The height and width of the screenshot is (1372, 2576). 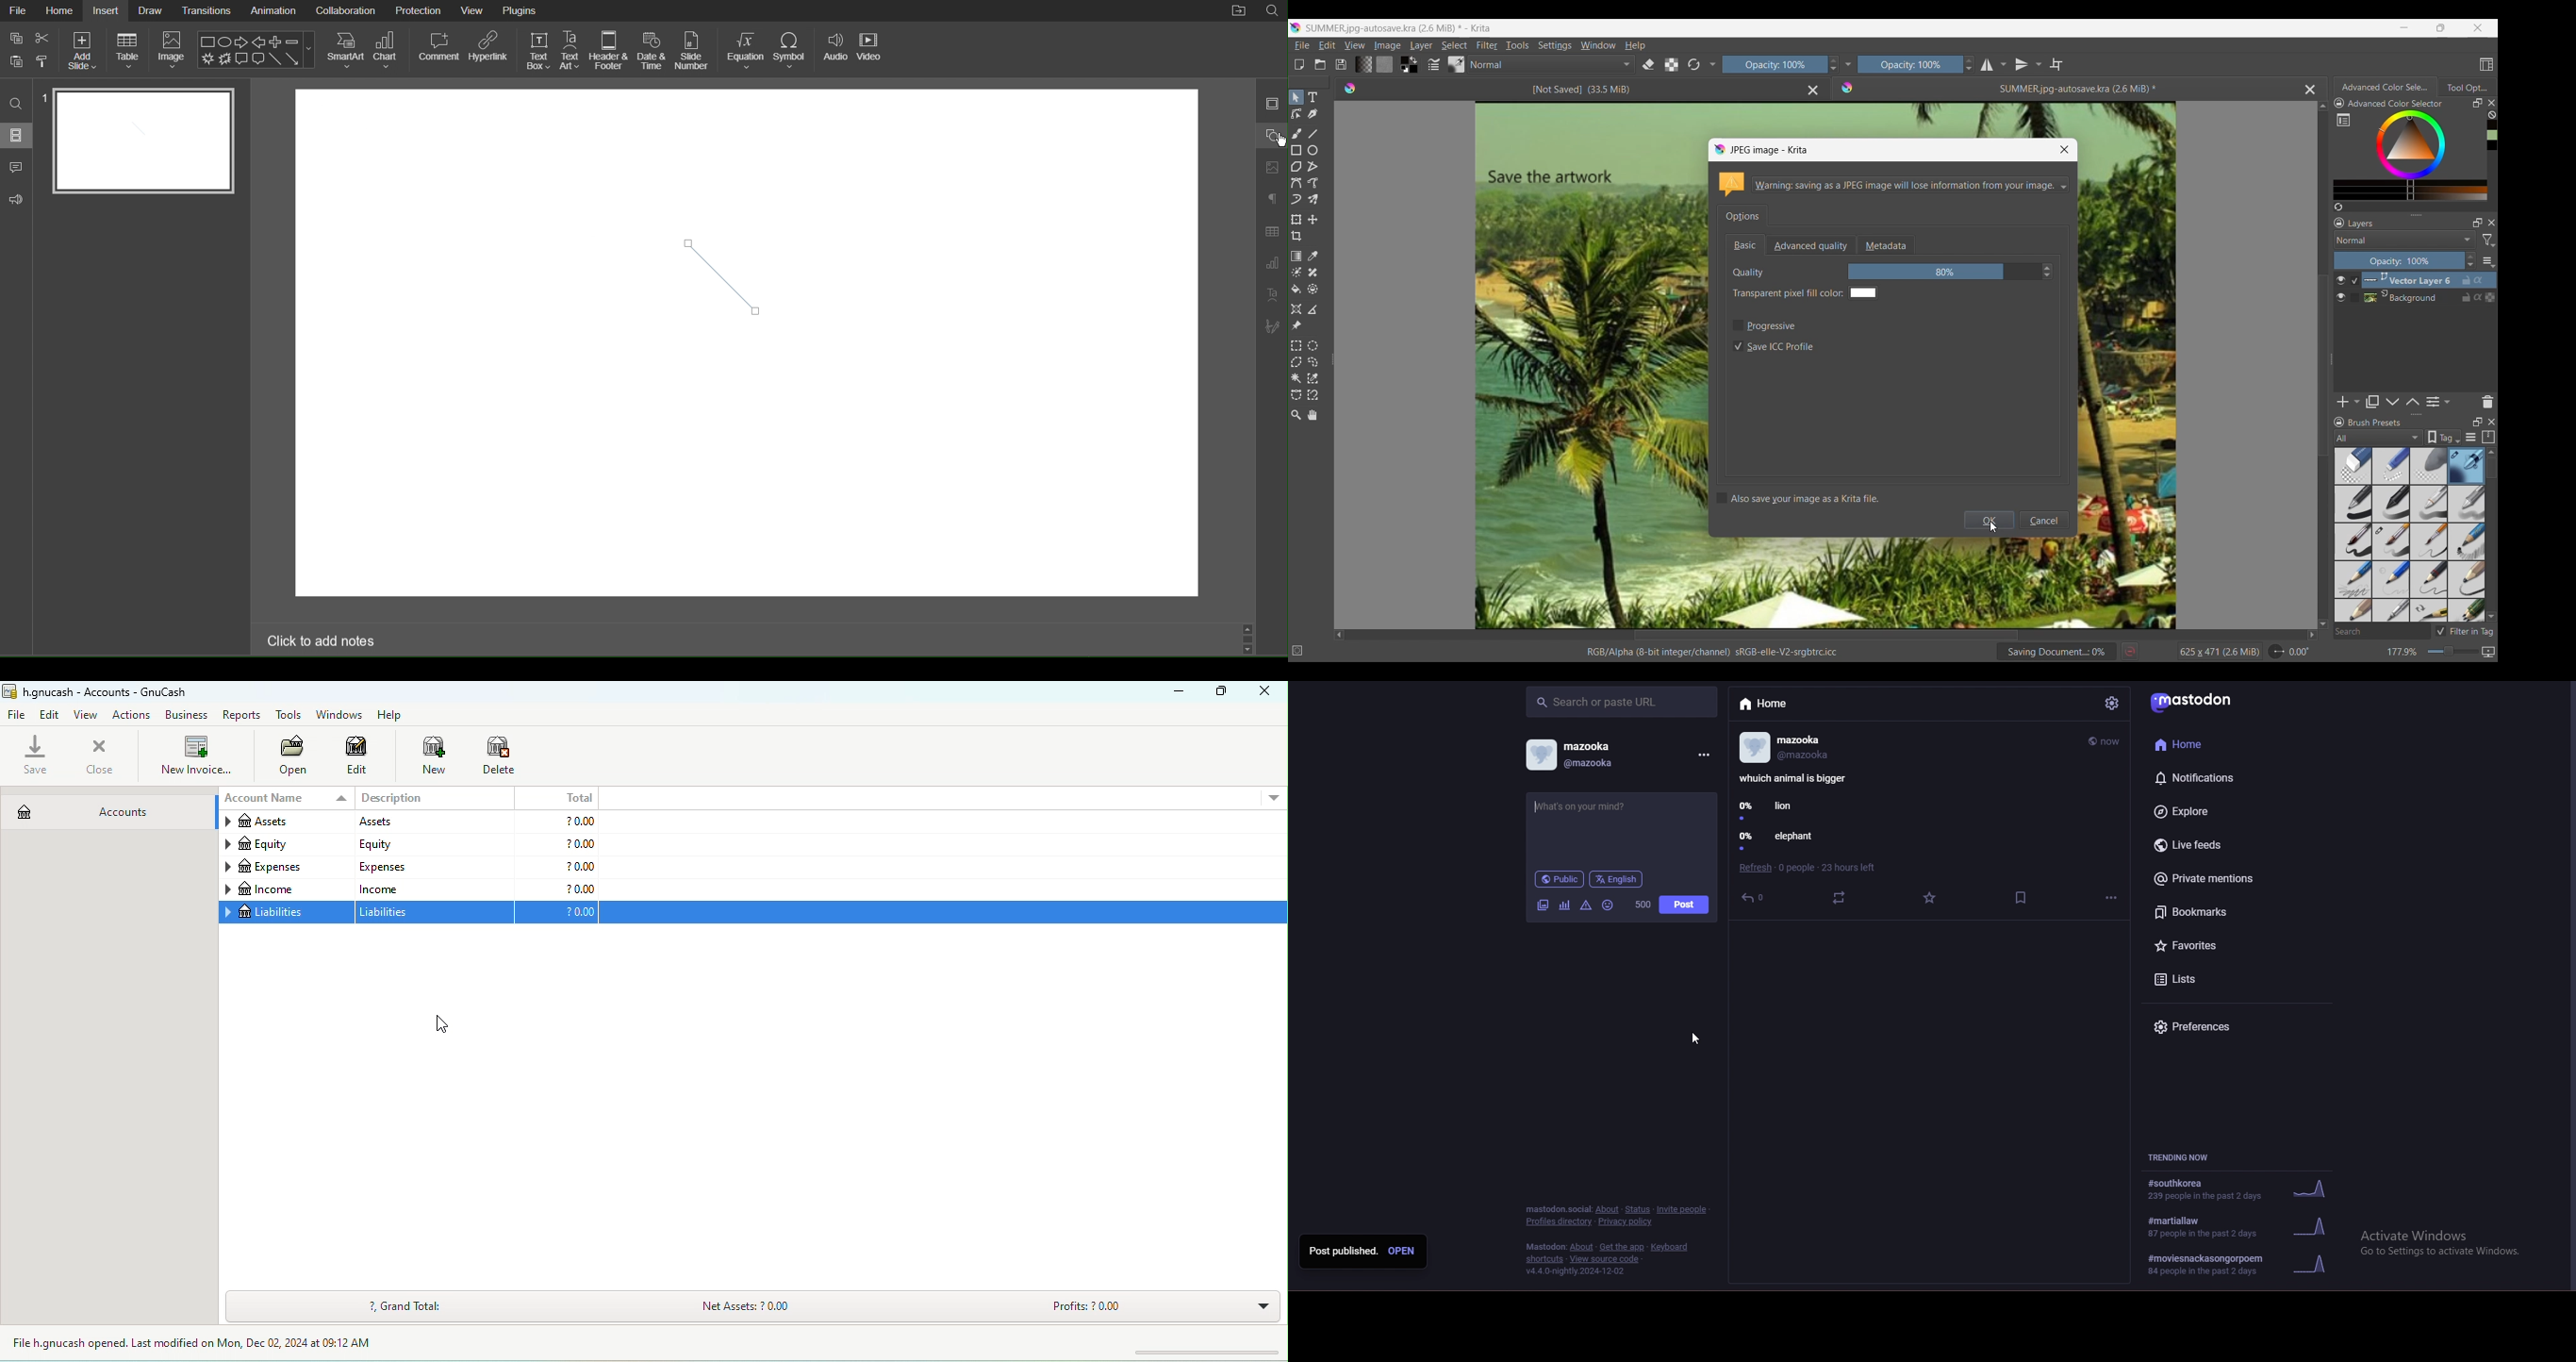 What do you see at coordinates (1627, 1222) in the screenshot?
I see `privacy policy` at bounding box center [1627, 1222].